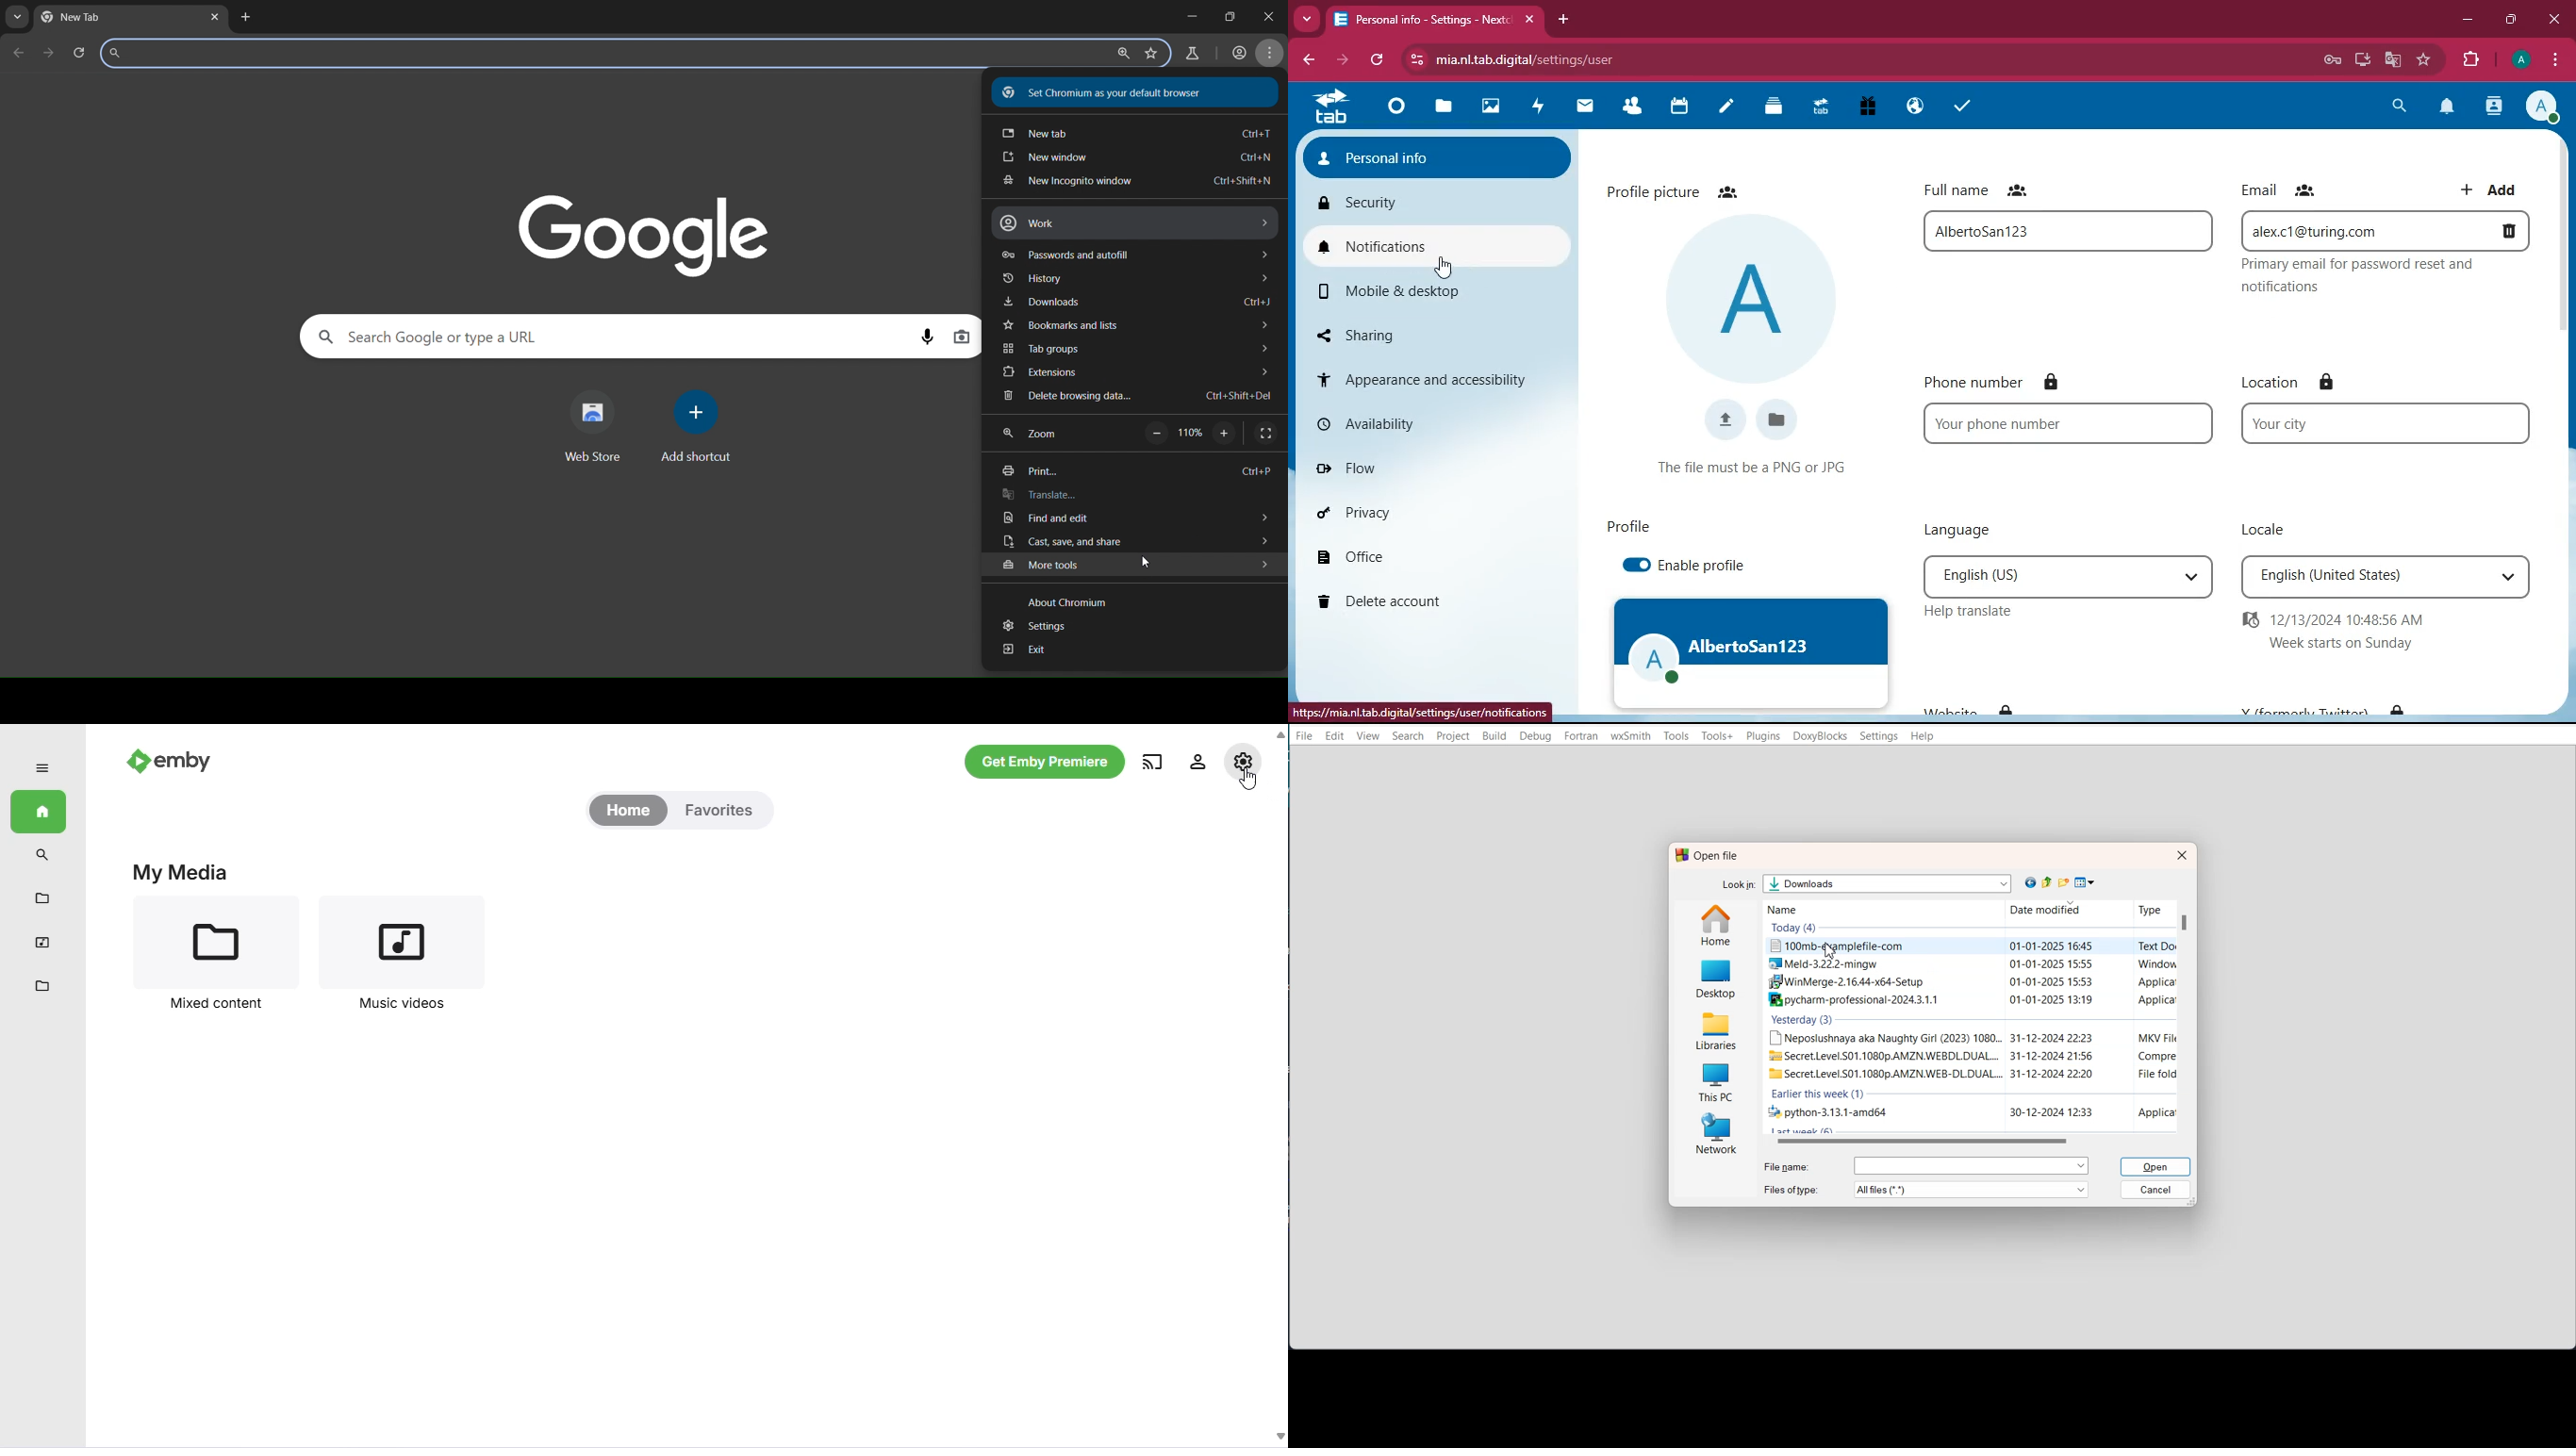  What do you see at coordinates (1967, 1074) in the screenshot?
I see `secretLevel season 1` at bounding box center [1967, 1074].